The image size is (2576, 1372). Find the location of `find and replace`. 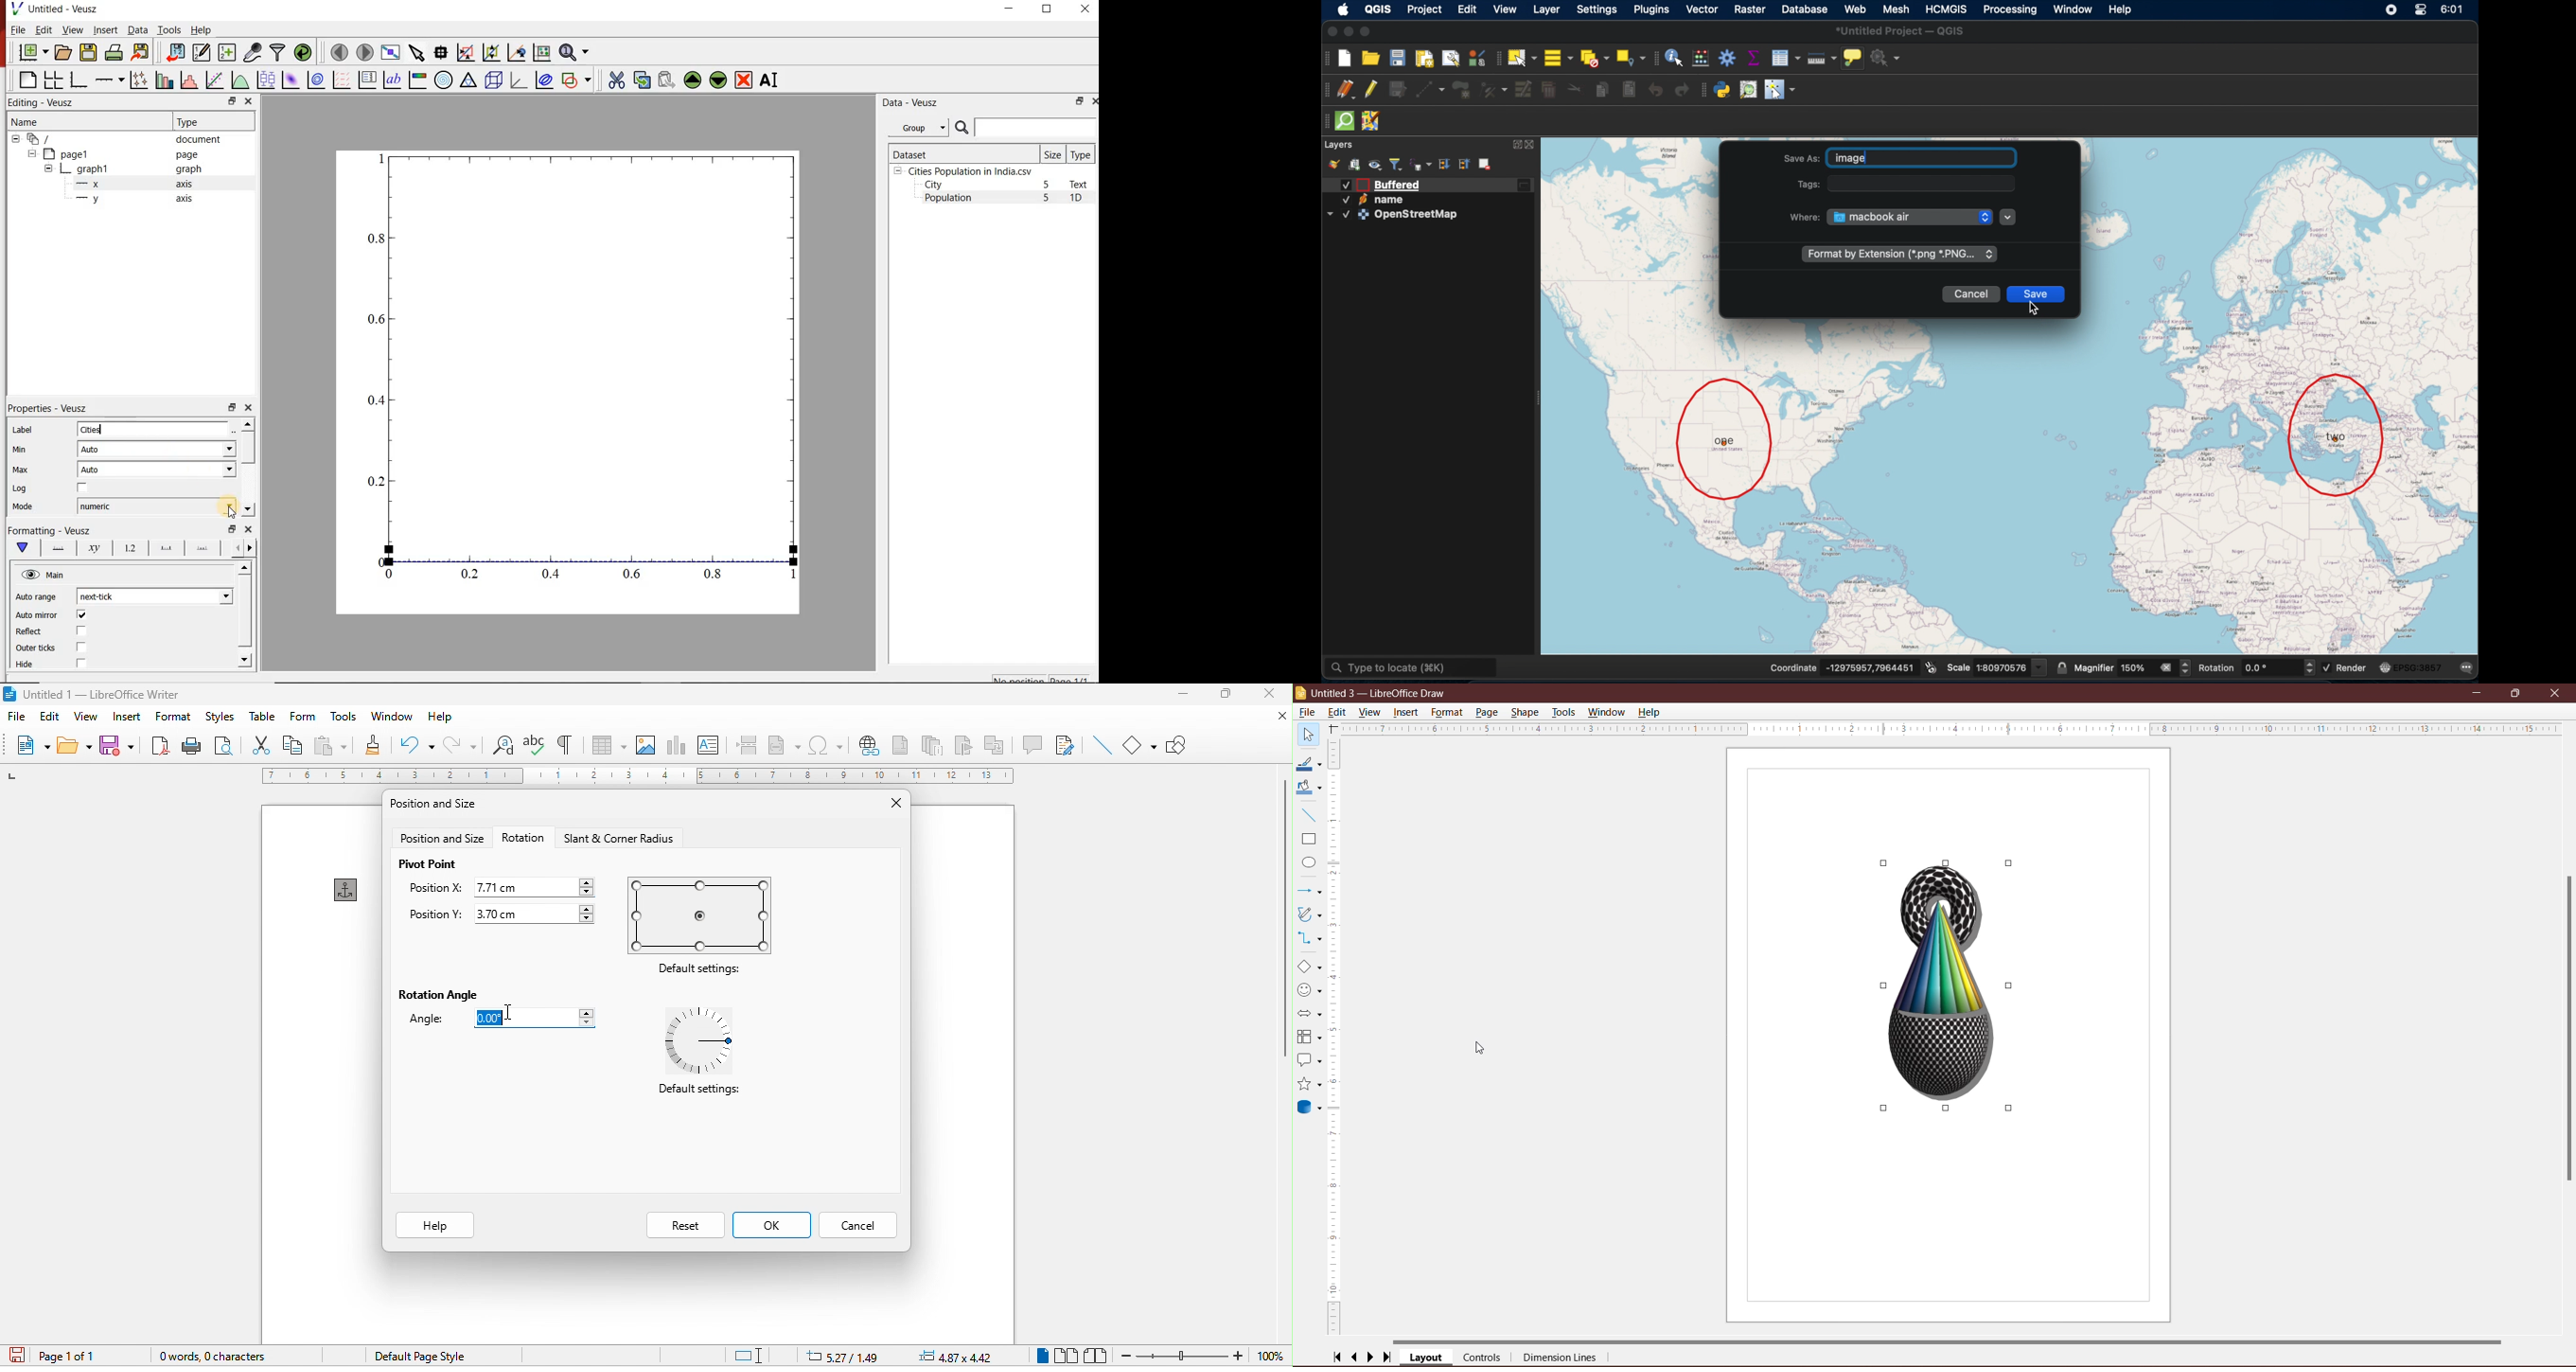

find and replace is located at coordinates (503, 745).